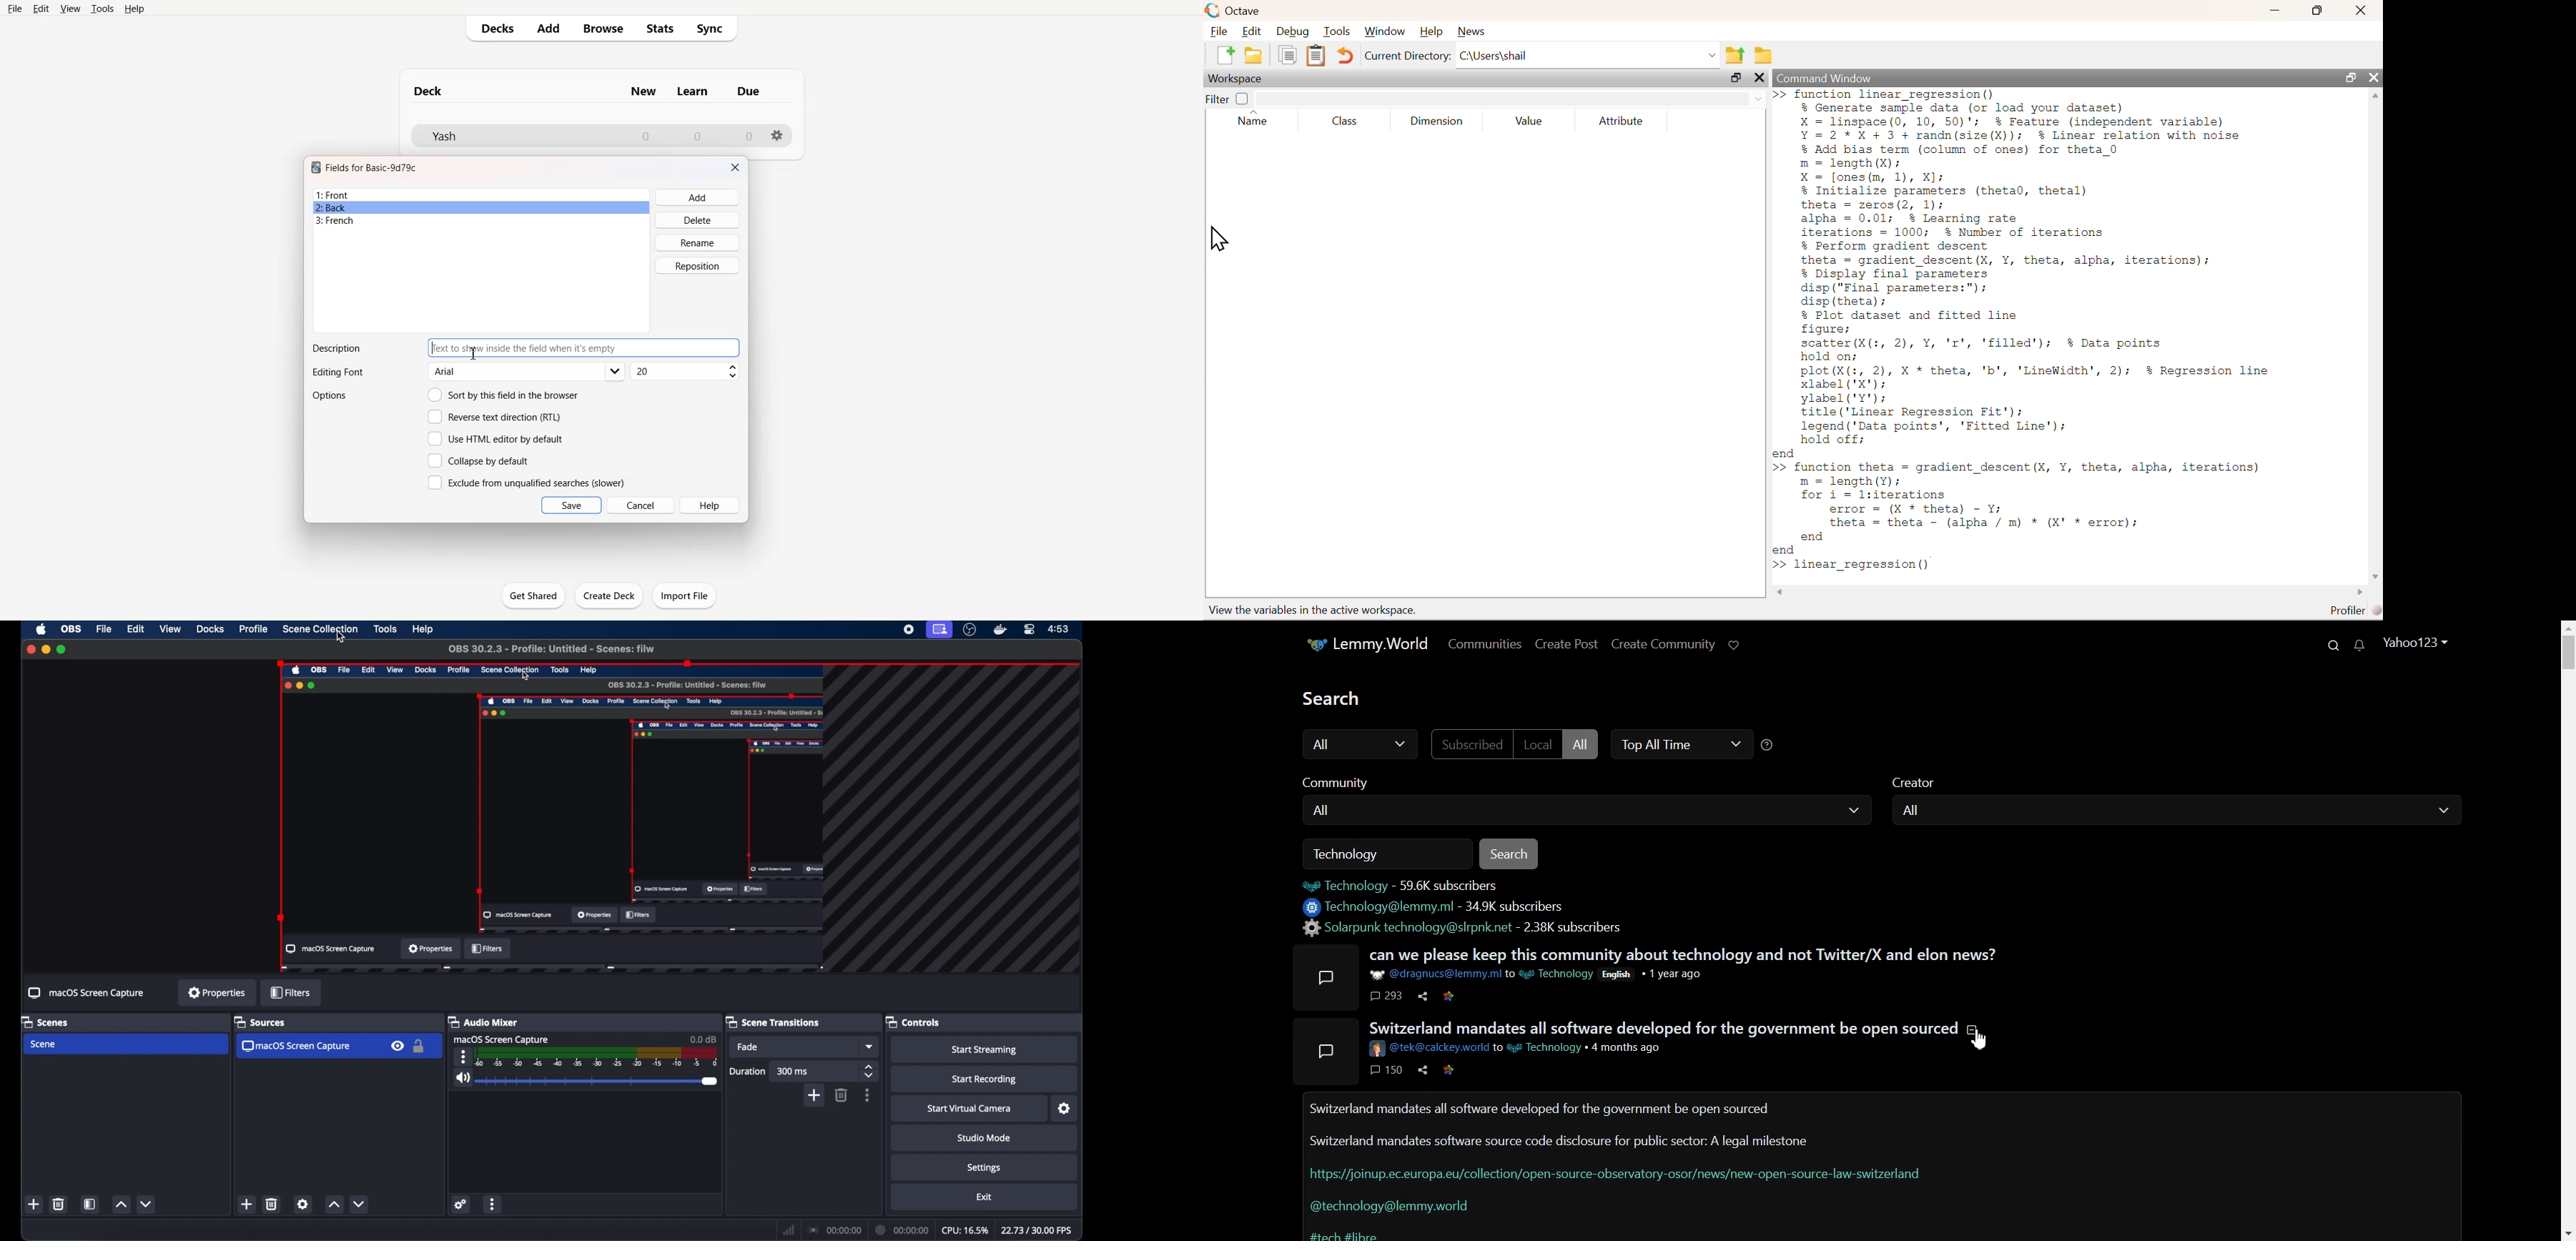  What do you see at coordinates (983, 1137) in the screenshot?
I see `studio  mode` at bounding box center [983, 1137].